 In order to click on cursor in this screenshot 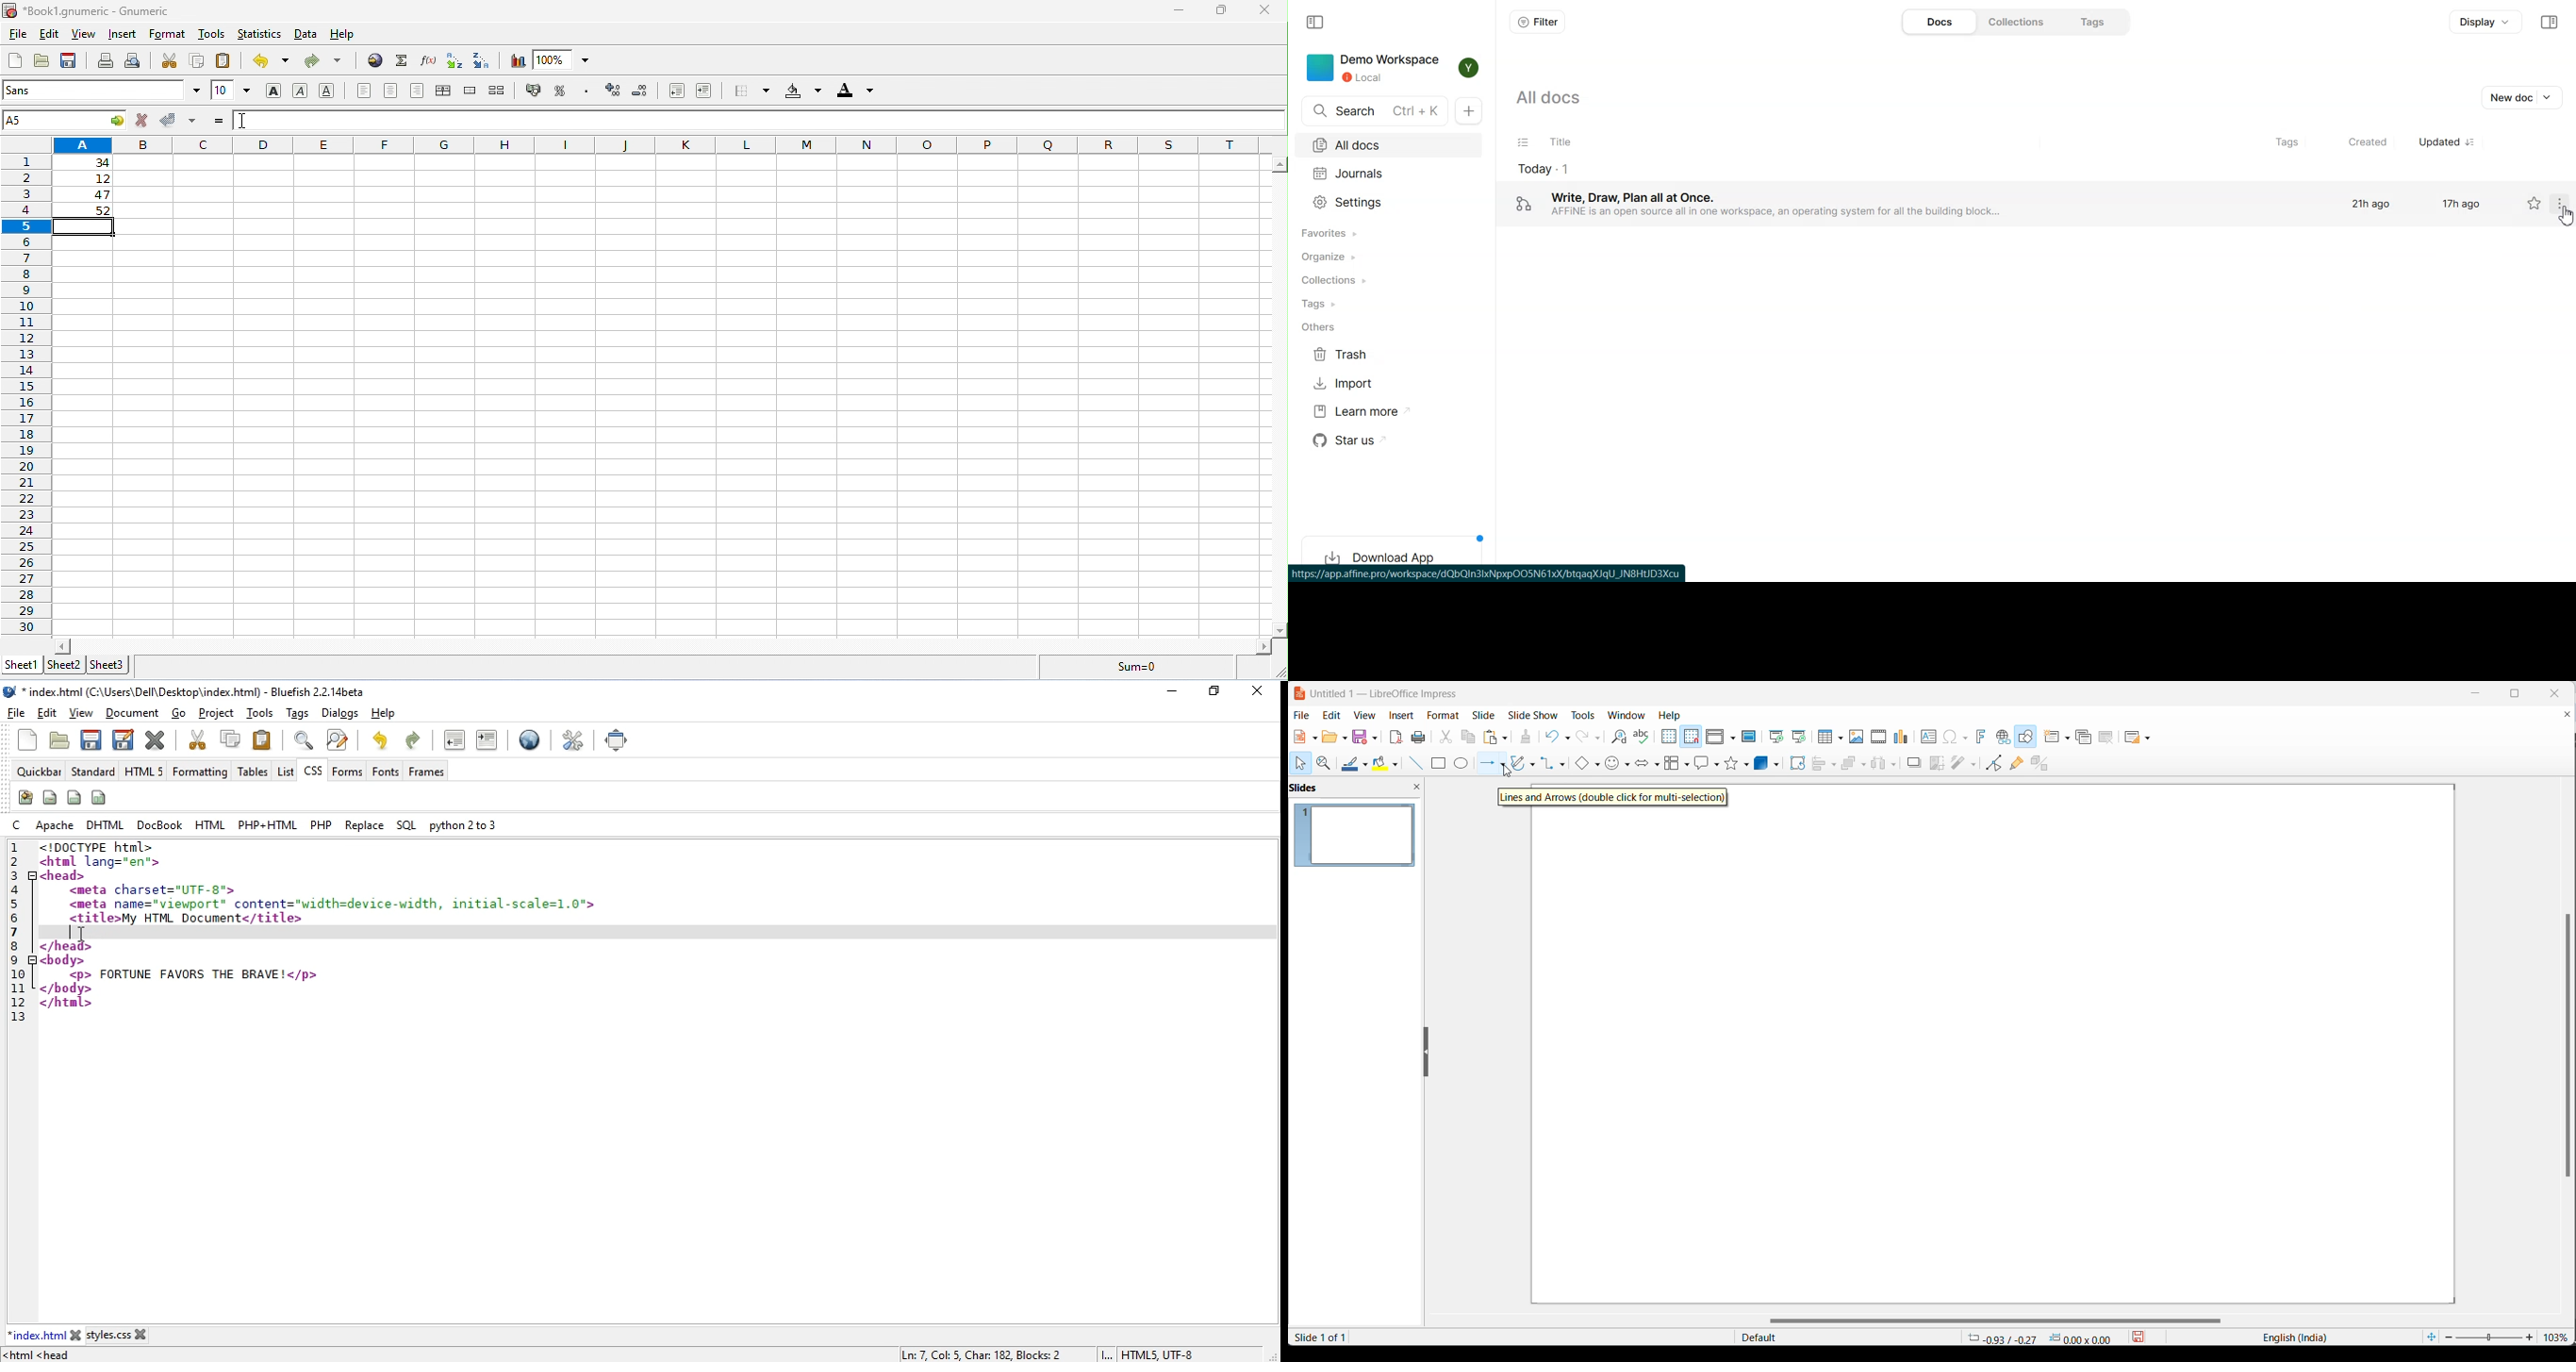, I will do `click(1303, 764)`.